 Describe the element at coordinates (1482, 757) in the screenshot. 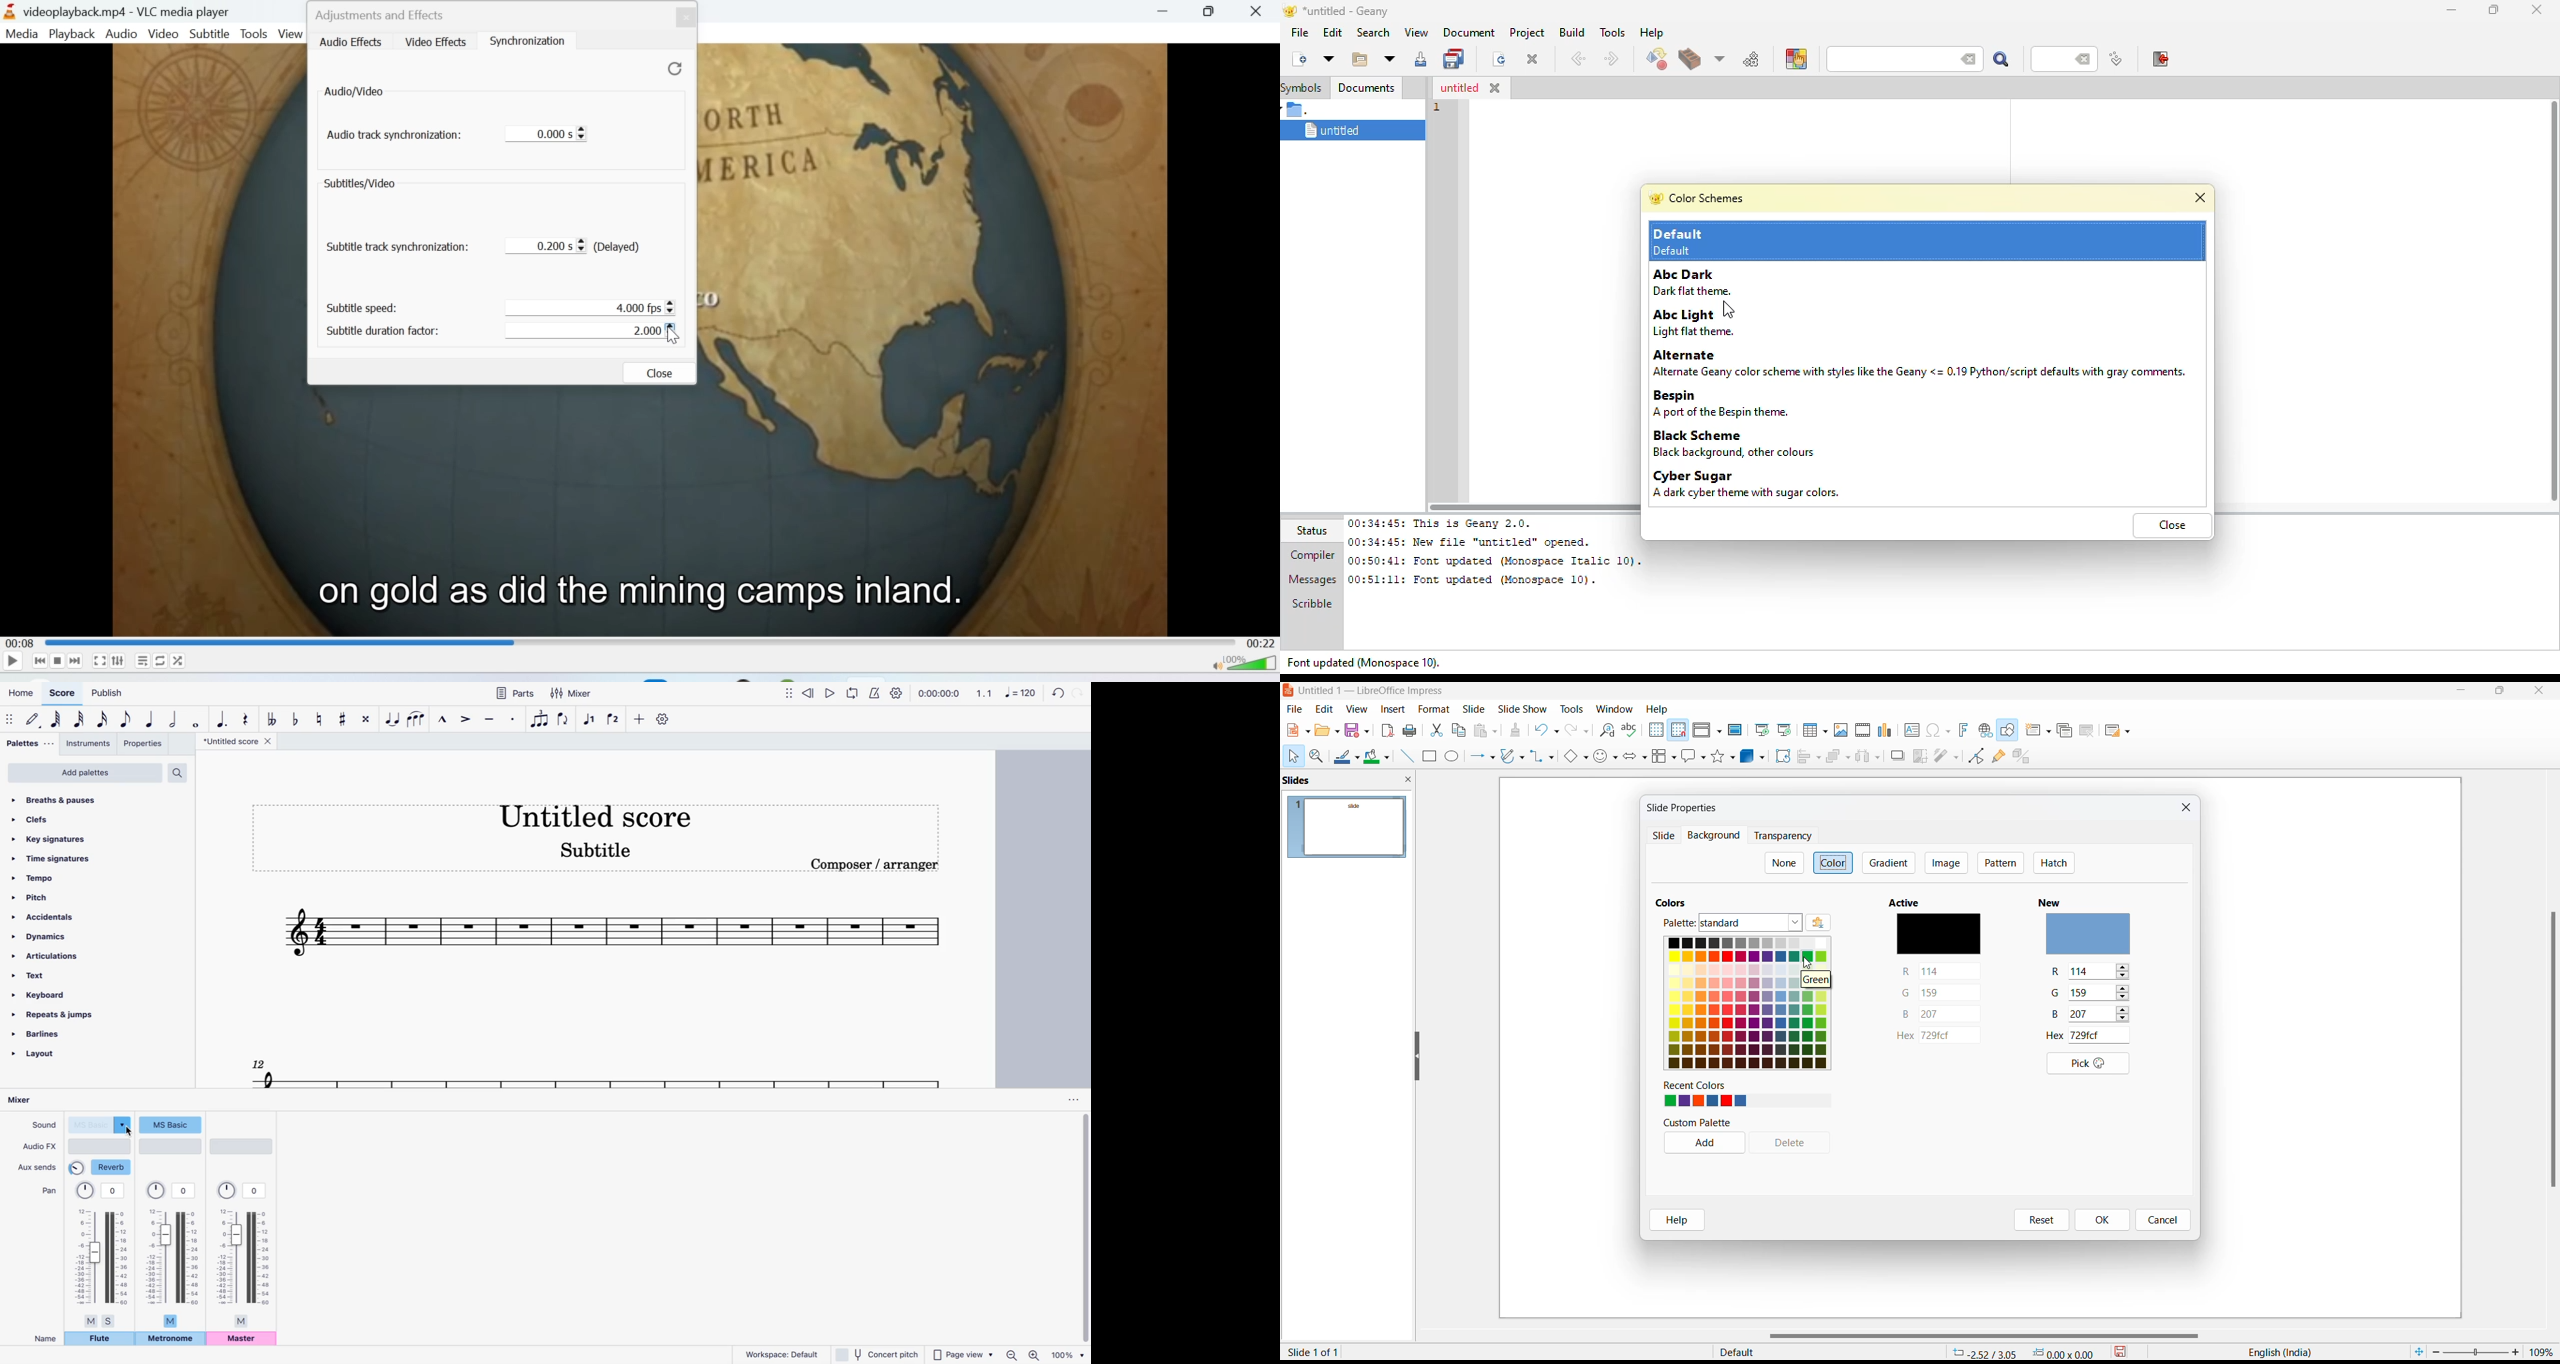

I see `line and arrows ` at that location.